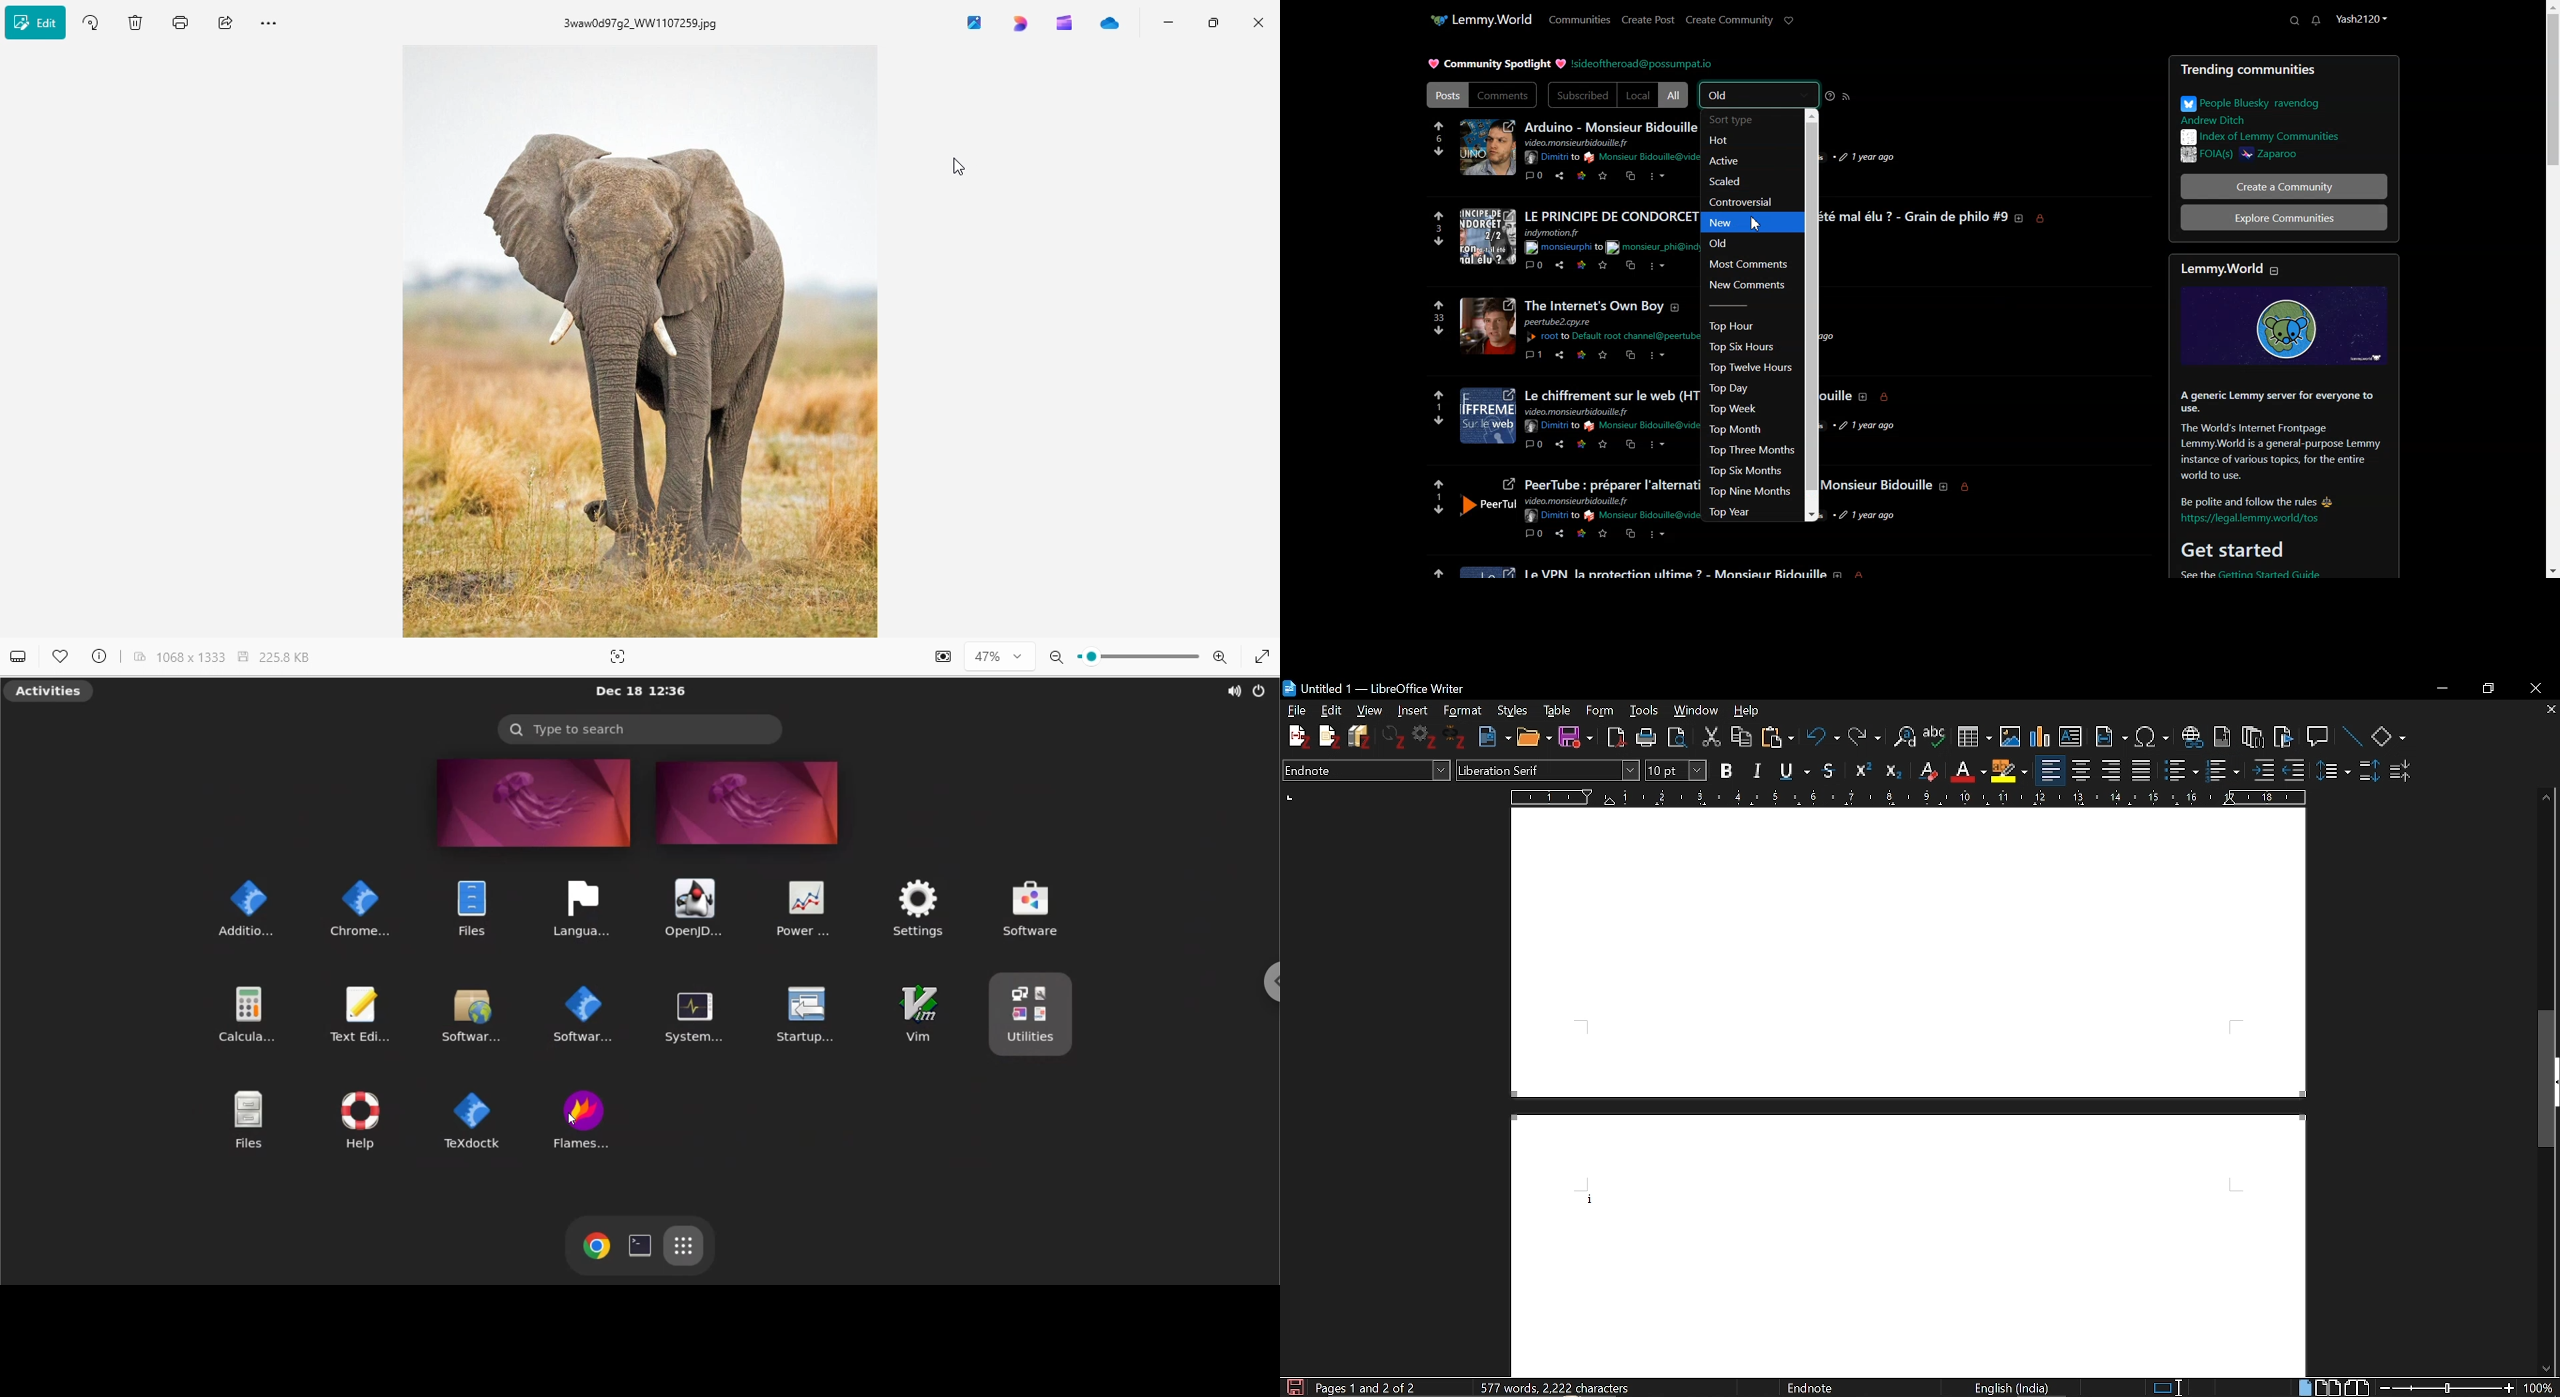 The image size is (2576, 1400). What do you see at coordinates (1534, 443) in the screenshot?
I see `` at bounding box center [1534, 443].